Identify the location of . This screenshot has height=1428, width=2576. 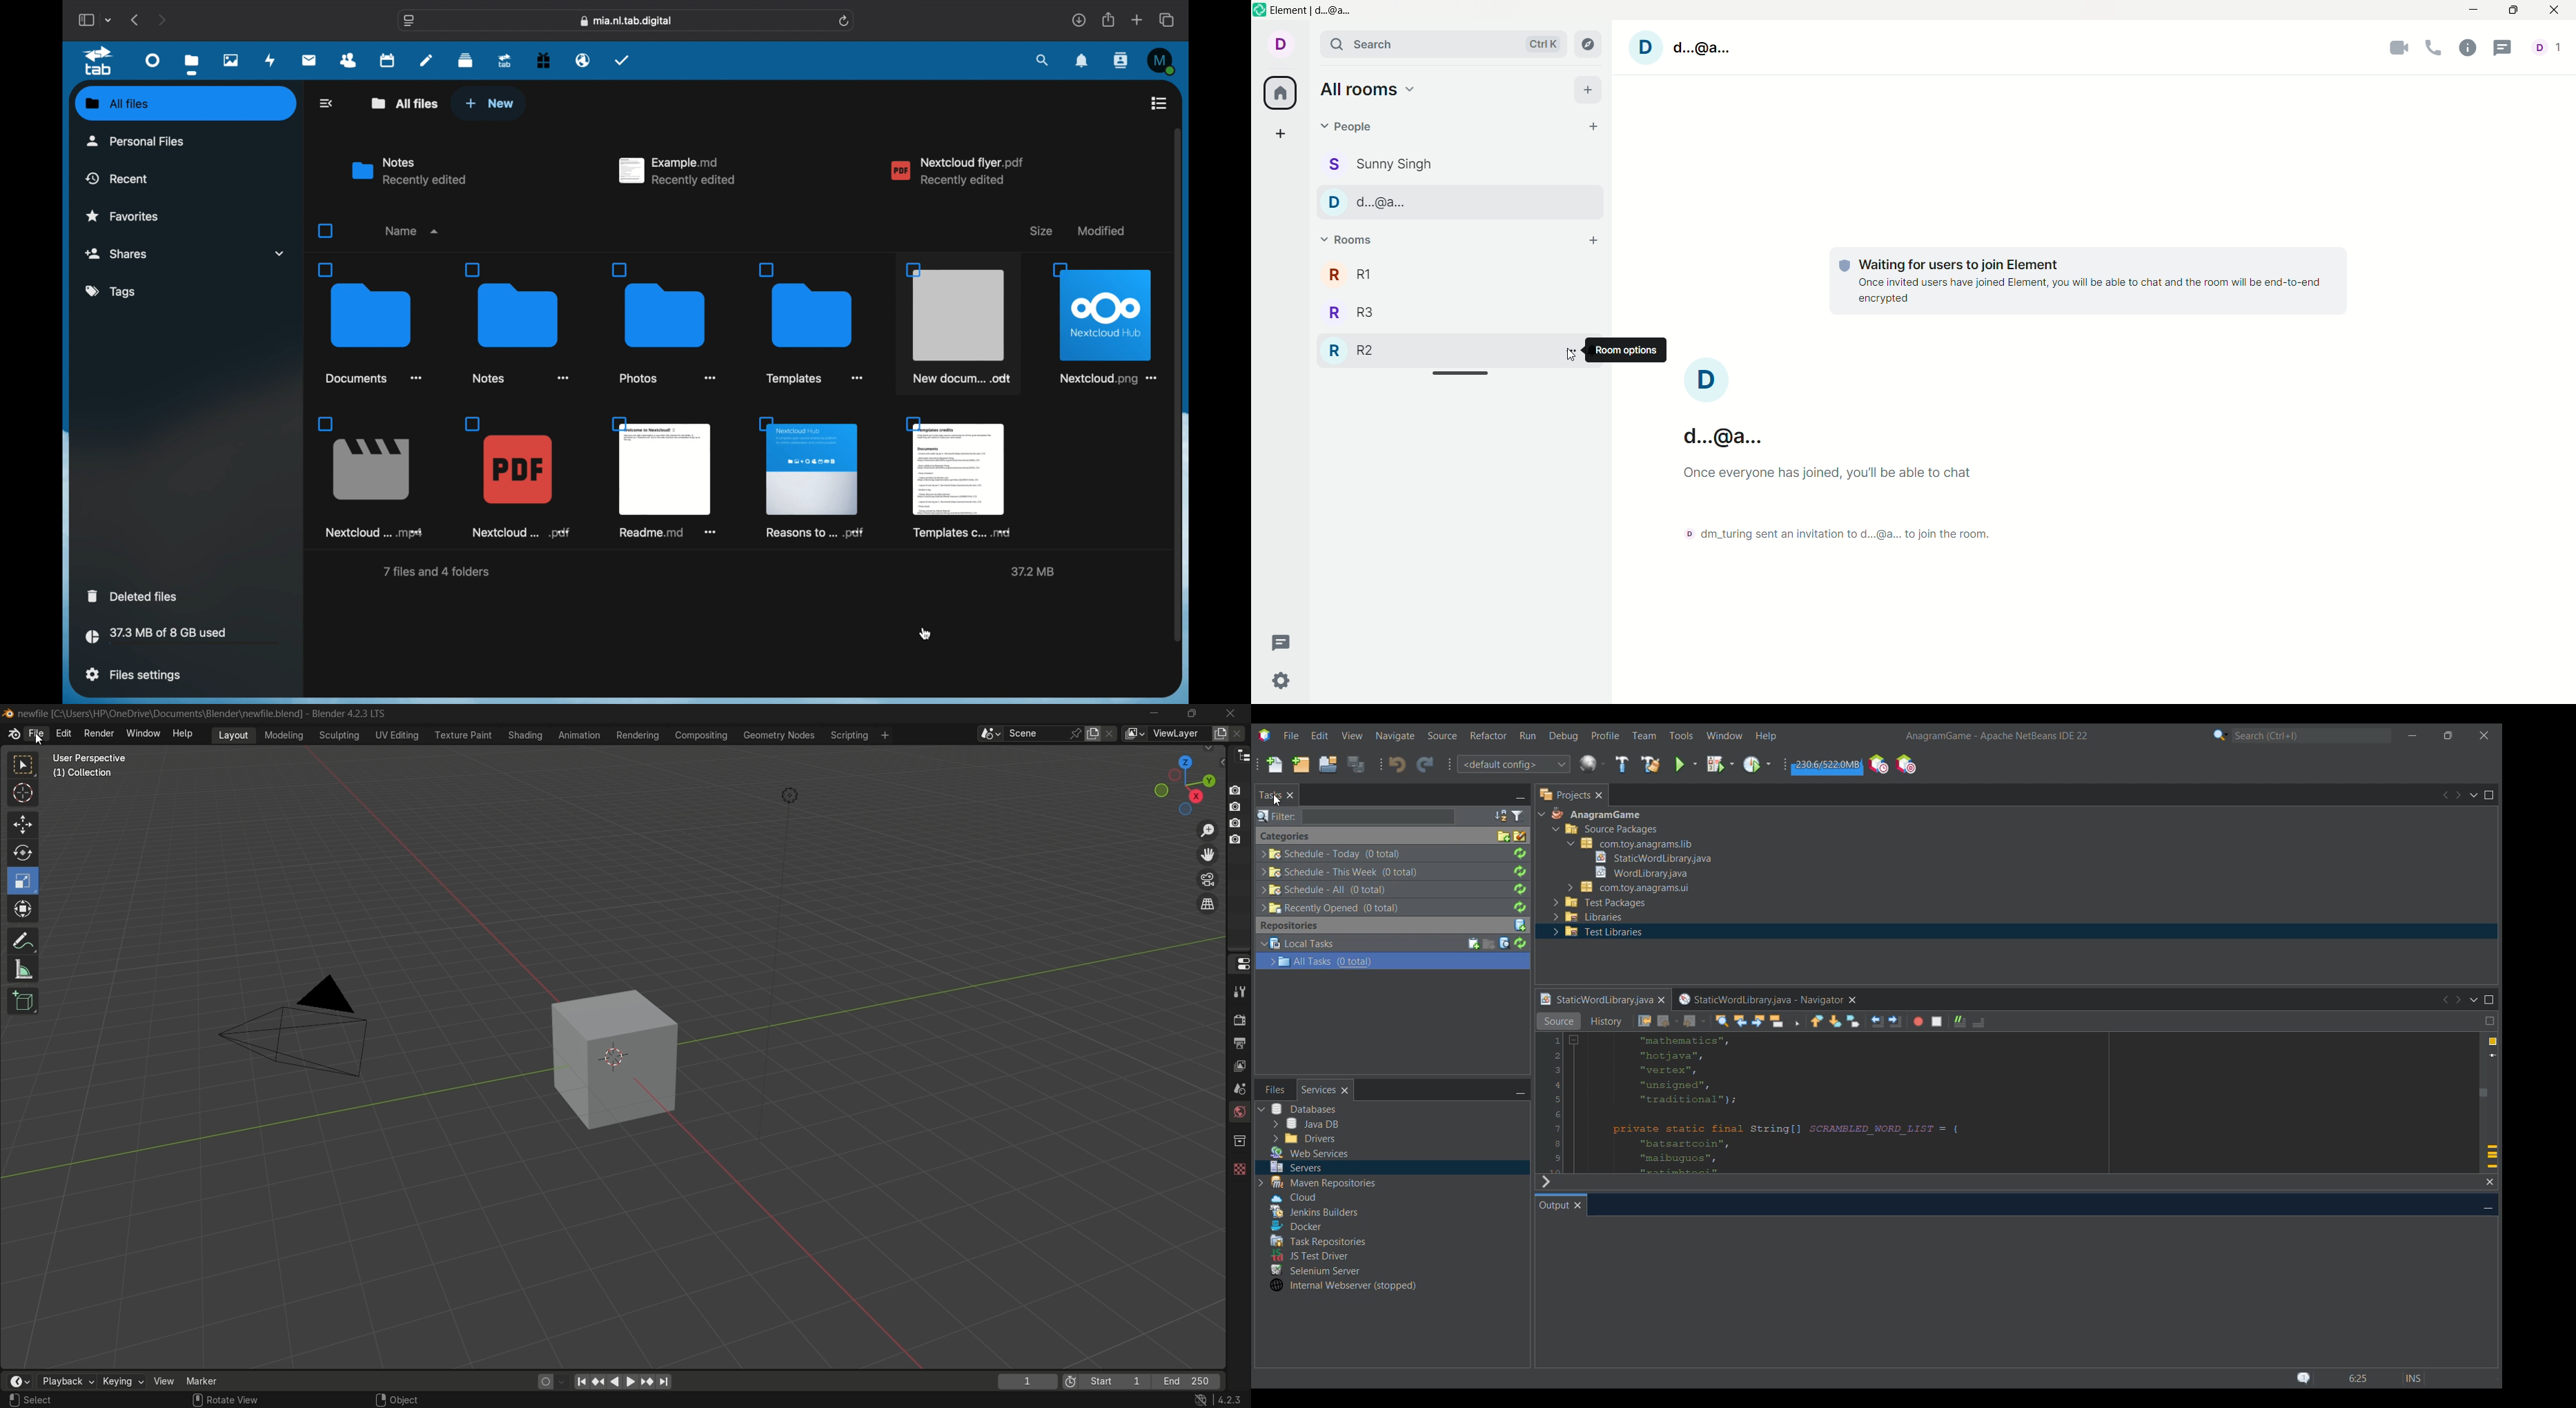
(1306, 1123).